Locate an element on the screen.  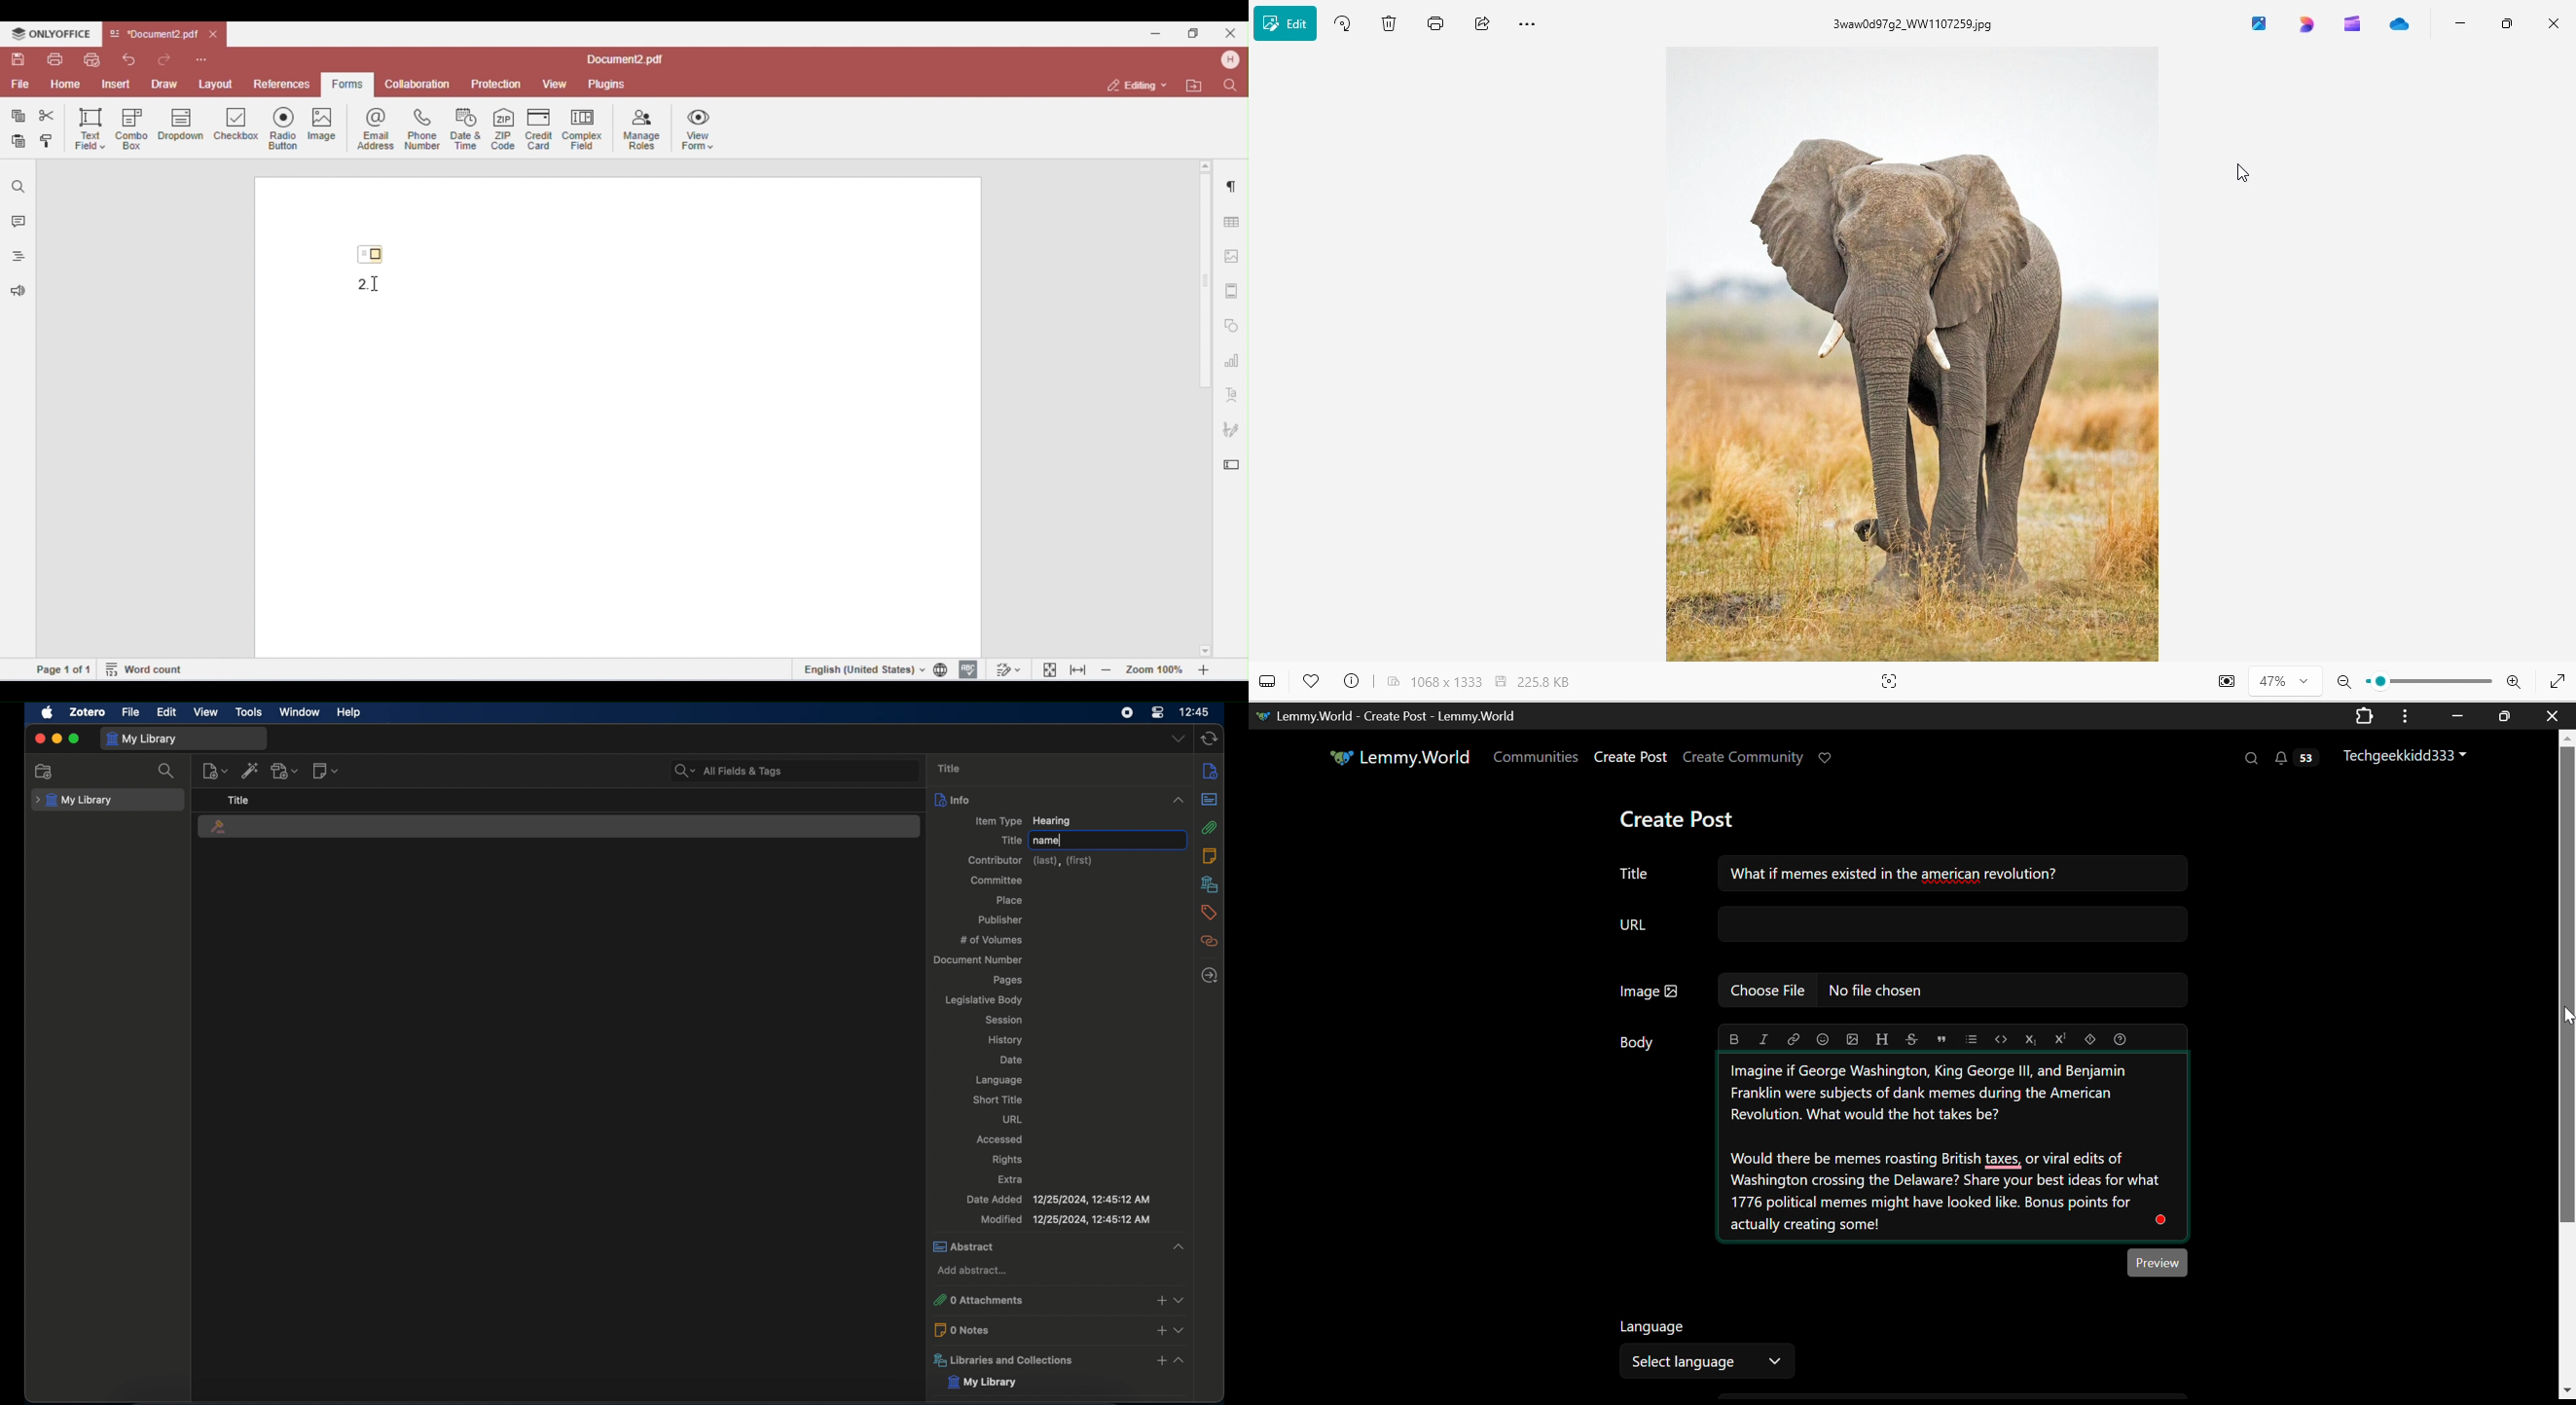
fullscreen is located at coordinates (2558, 683).